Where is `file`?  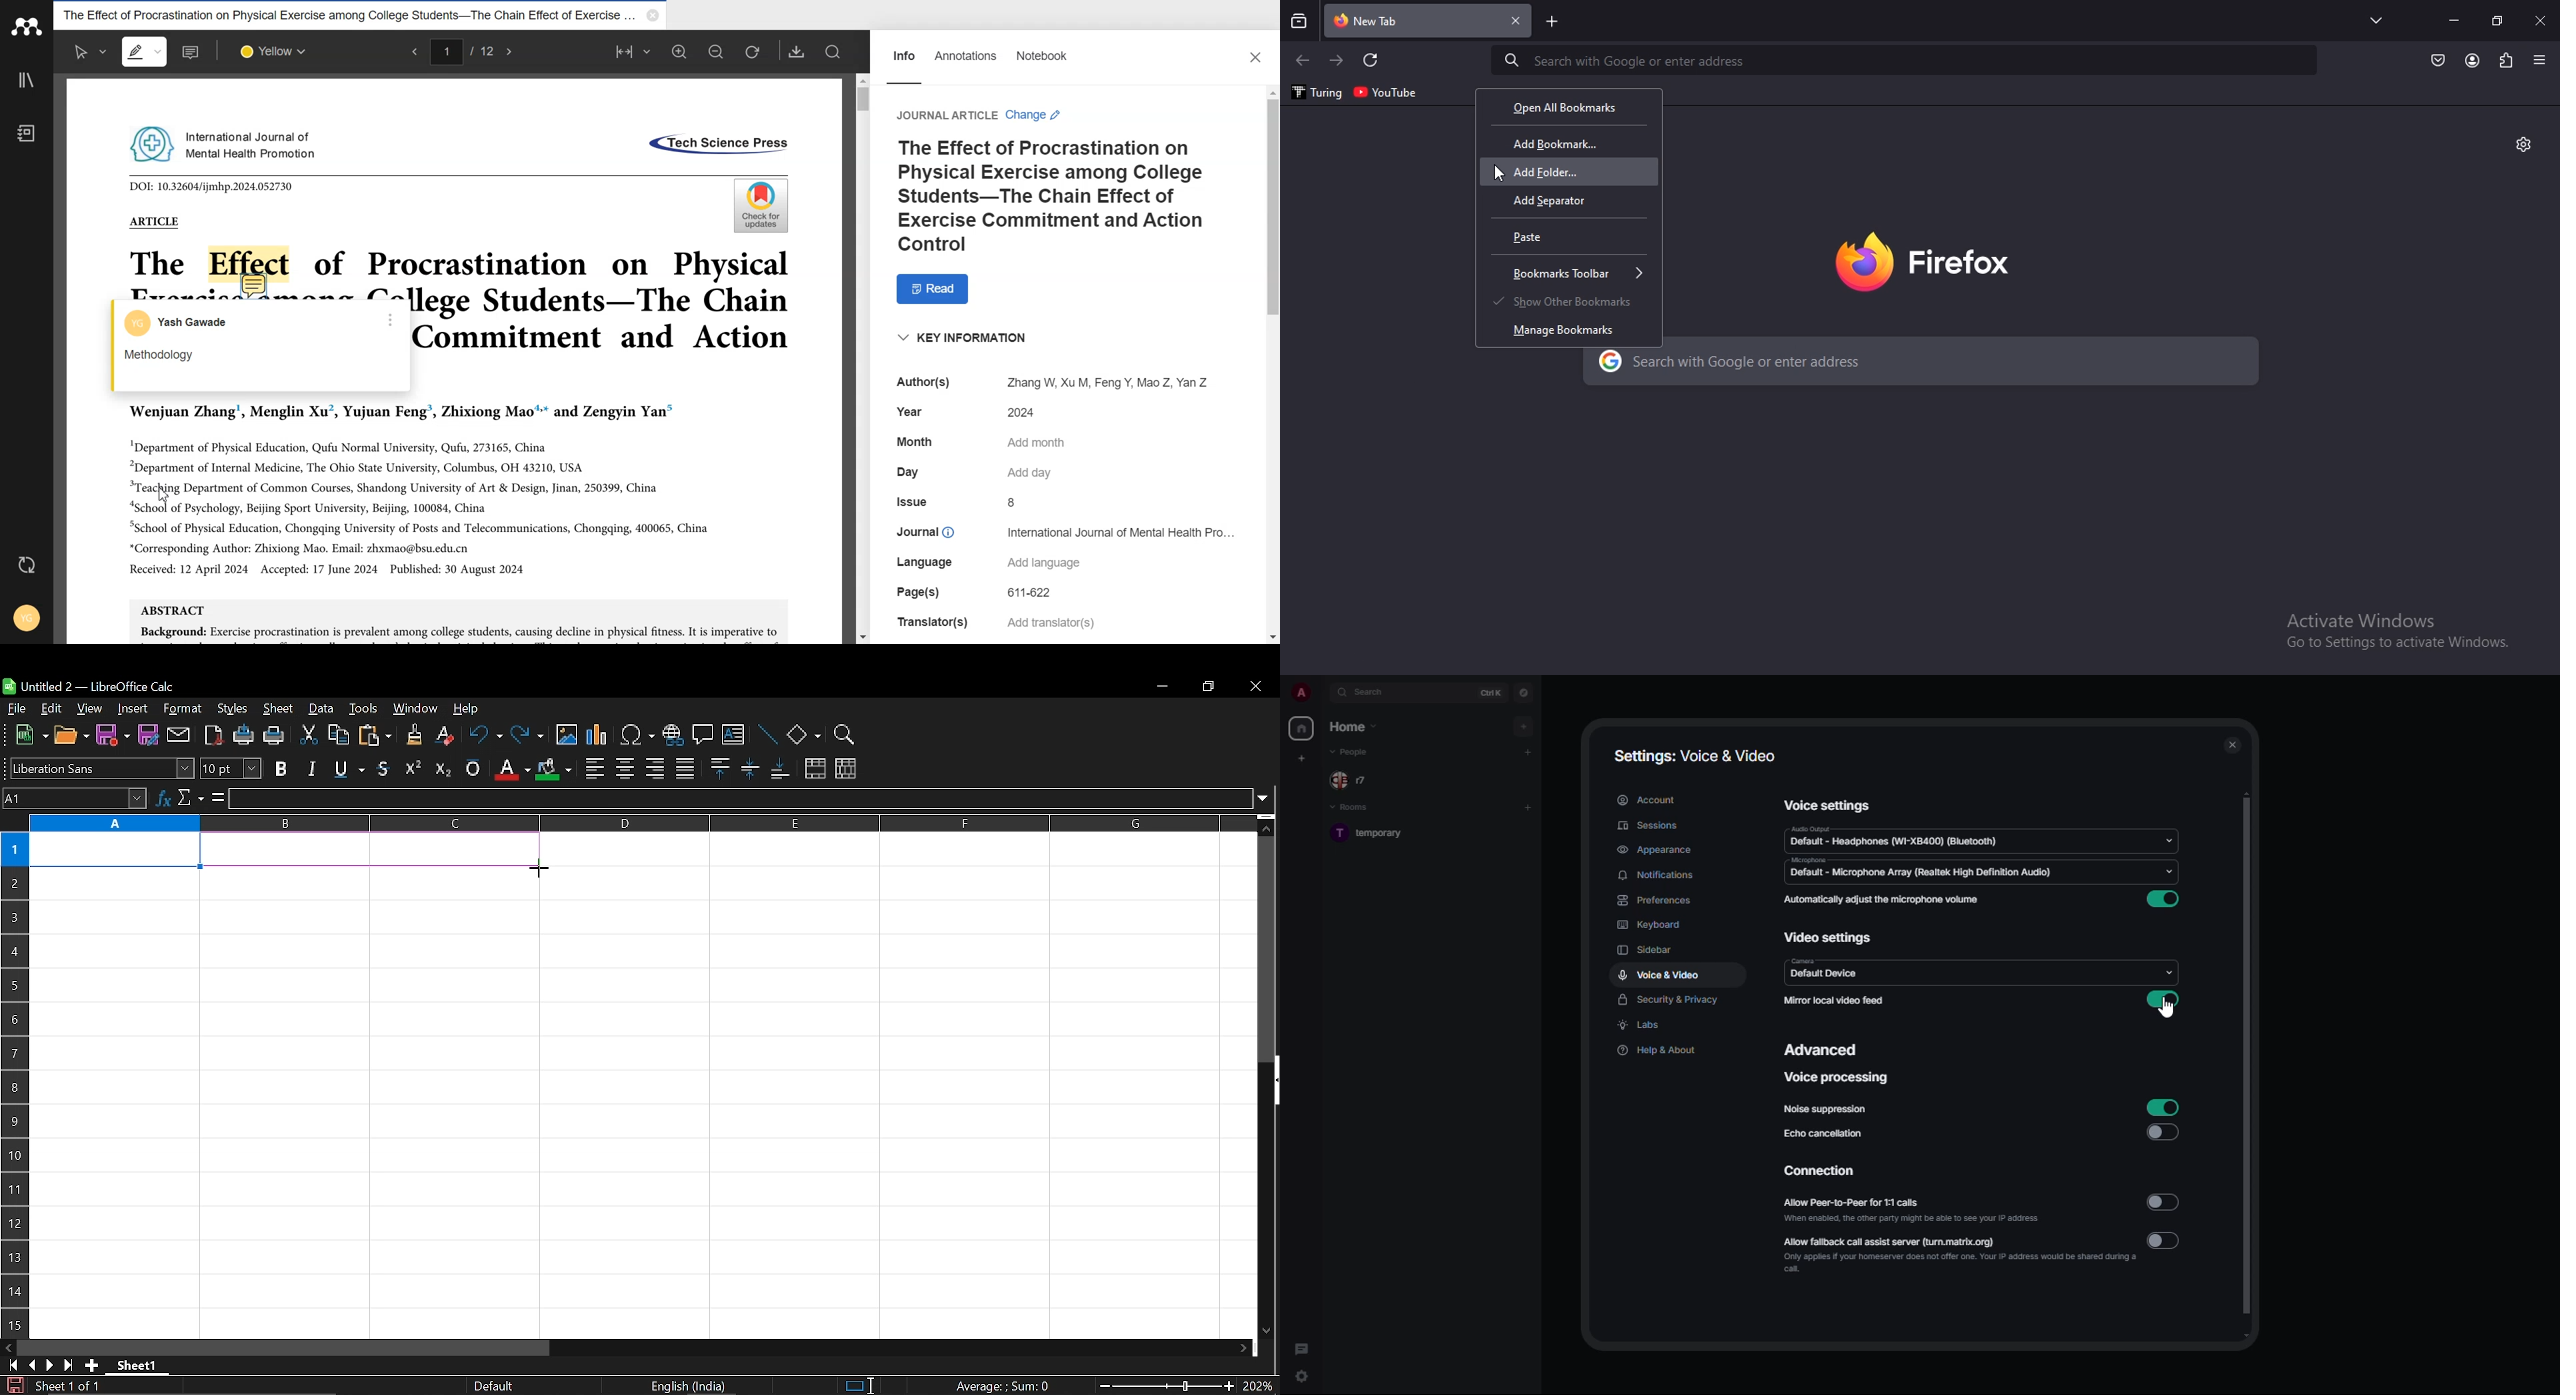 file is located at coordinates (17, 708).